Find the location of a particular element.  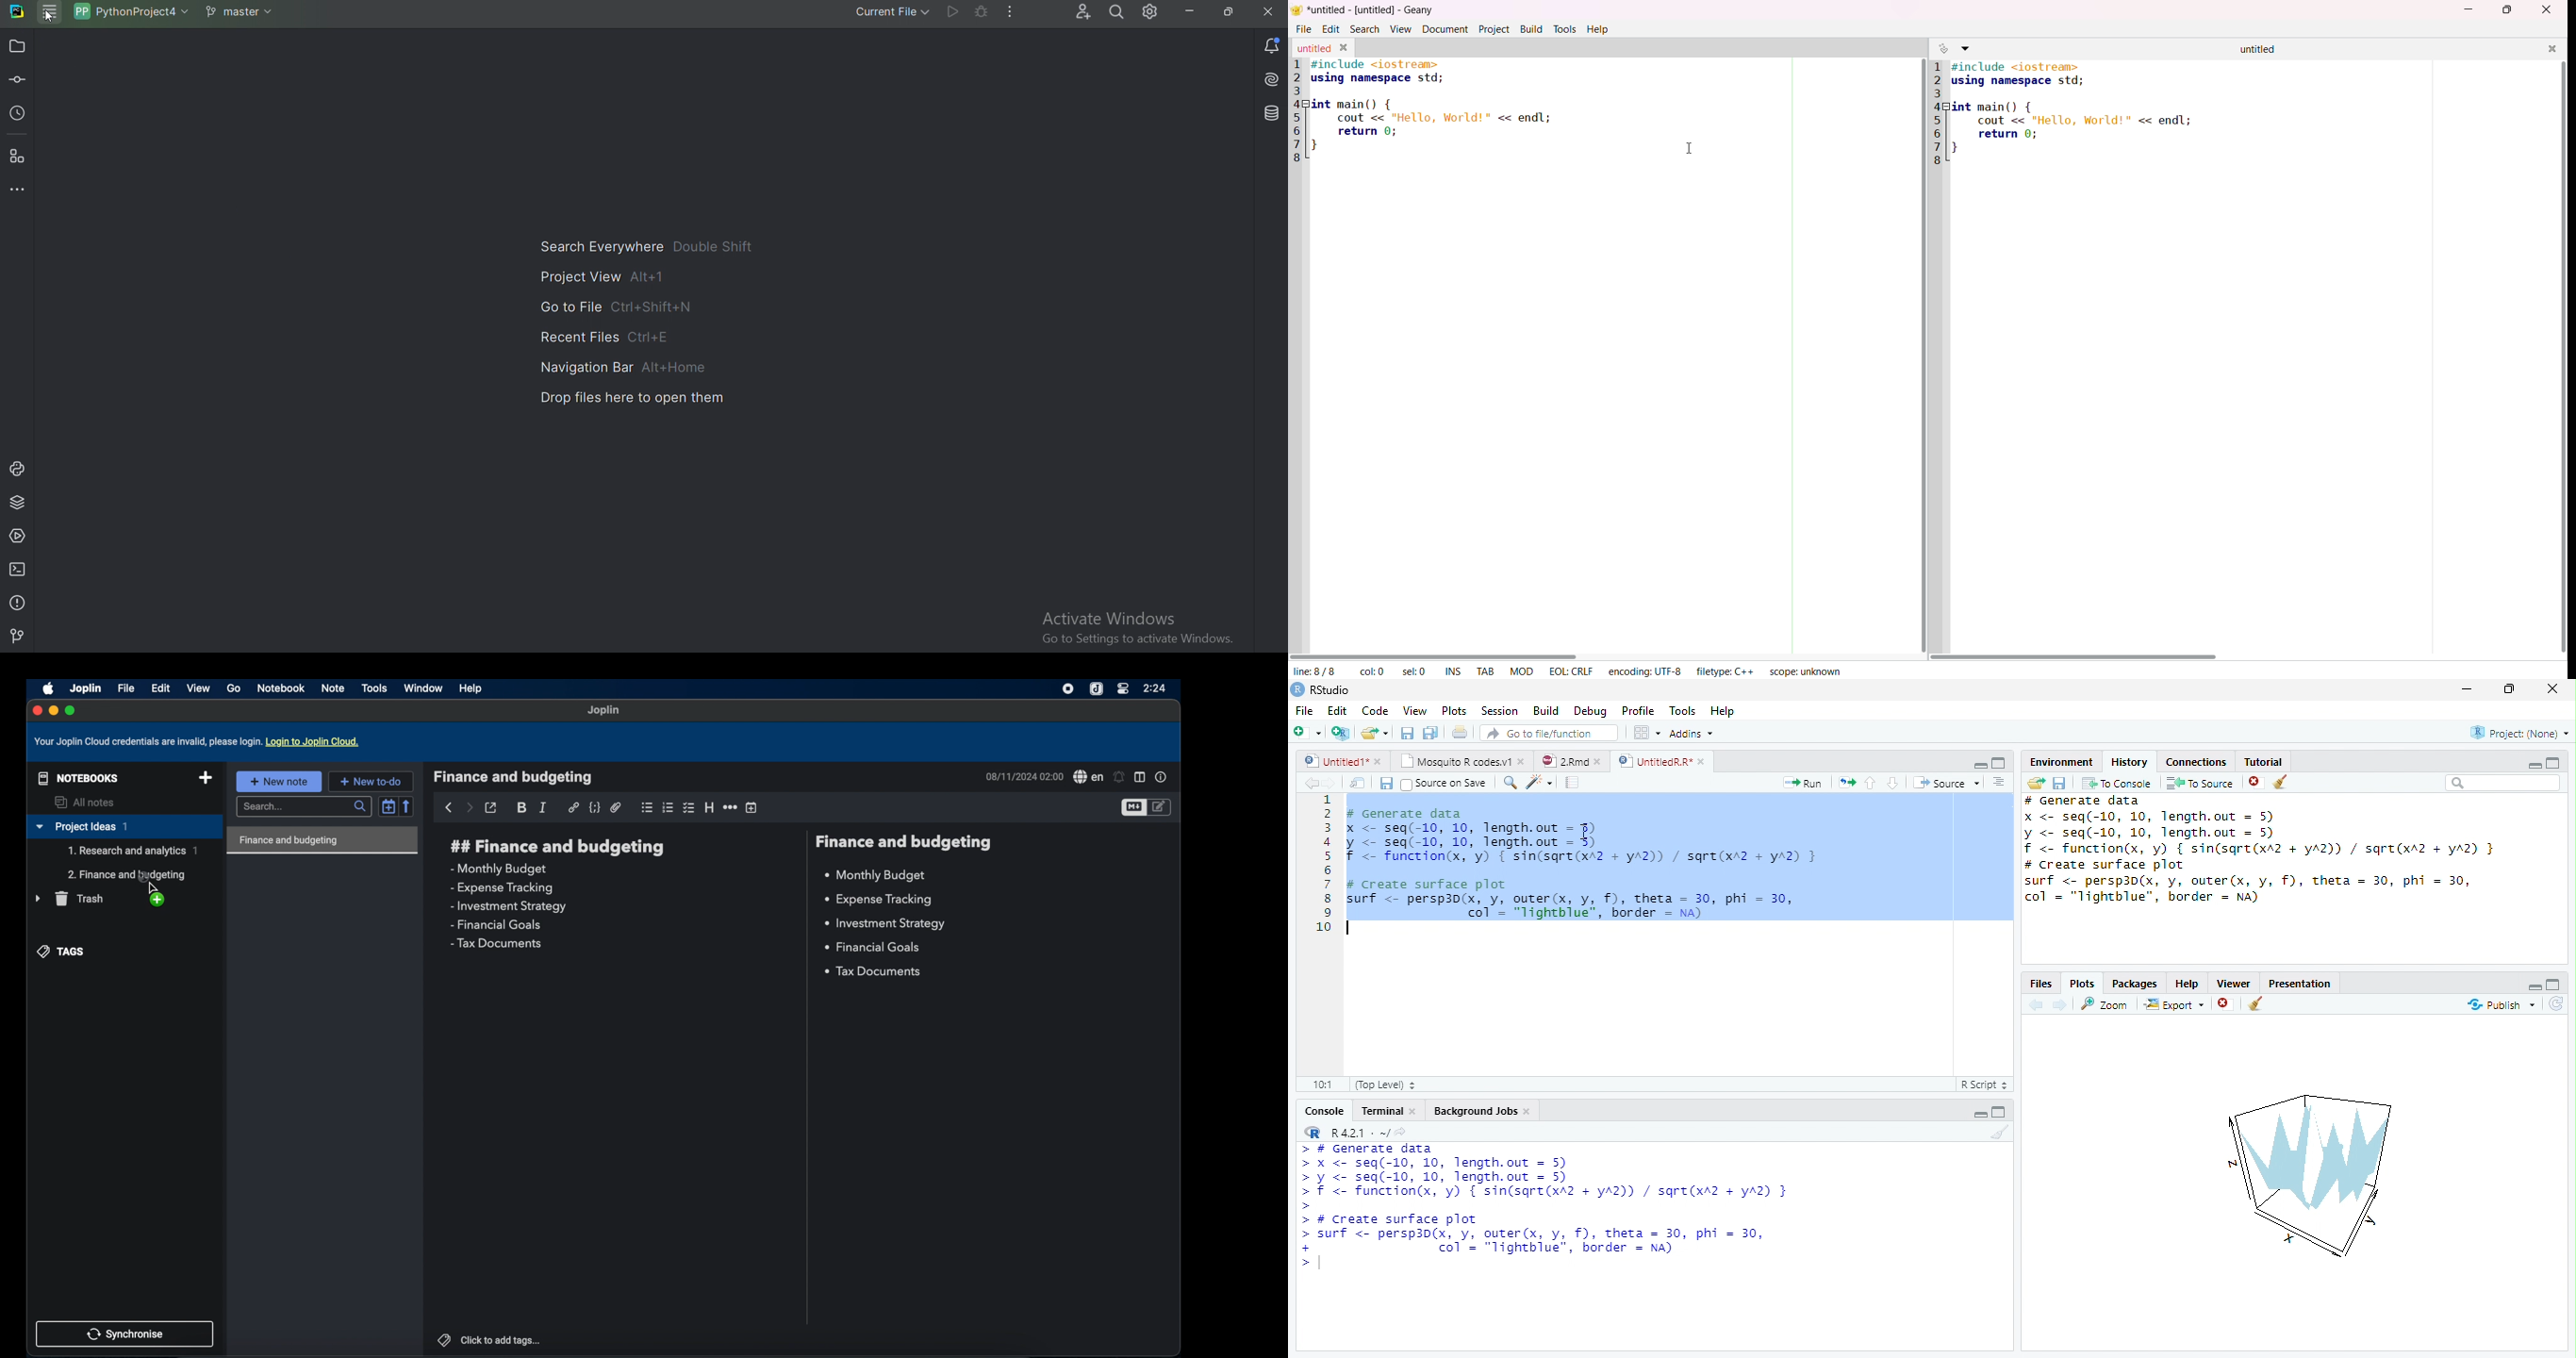

Session is located at coordinates (1498, 711).